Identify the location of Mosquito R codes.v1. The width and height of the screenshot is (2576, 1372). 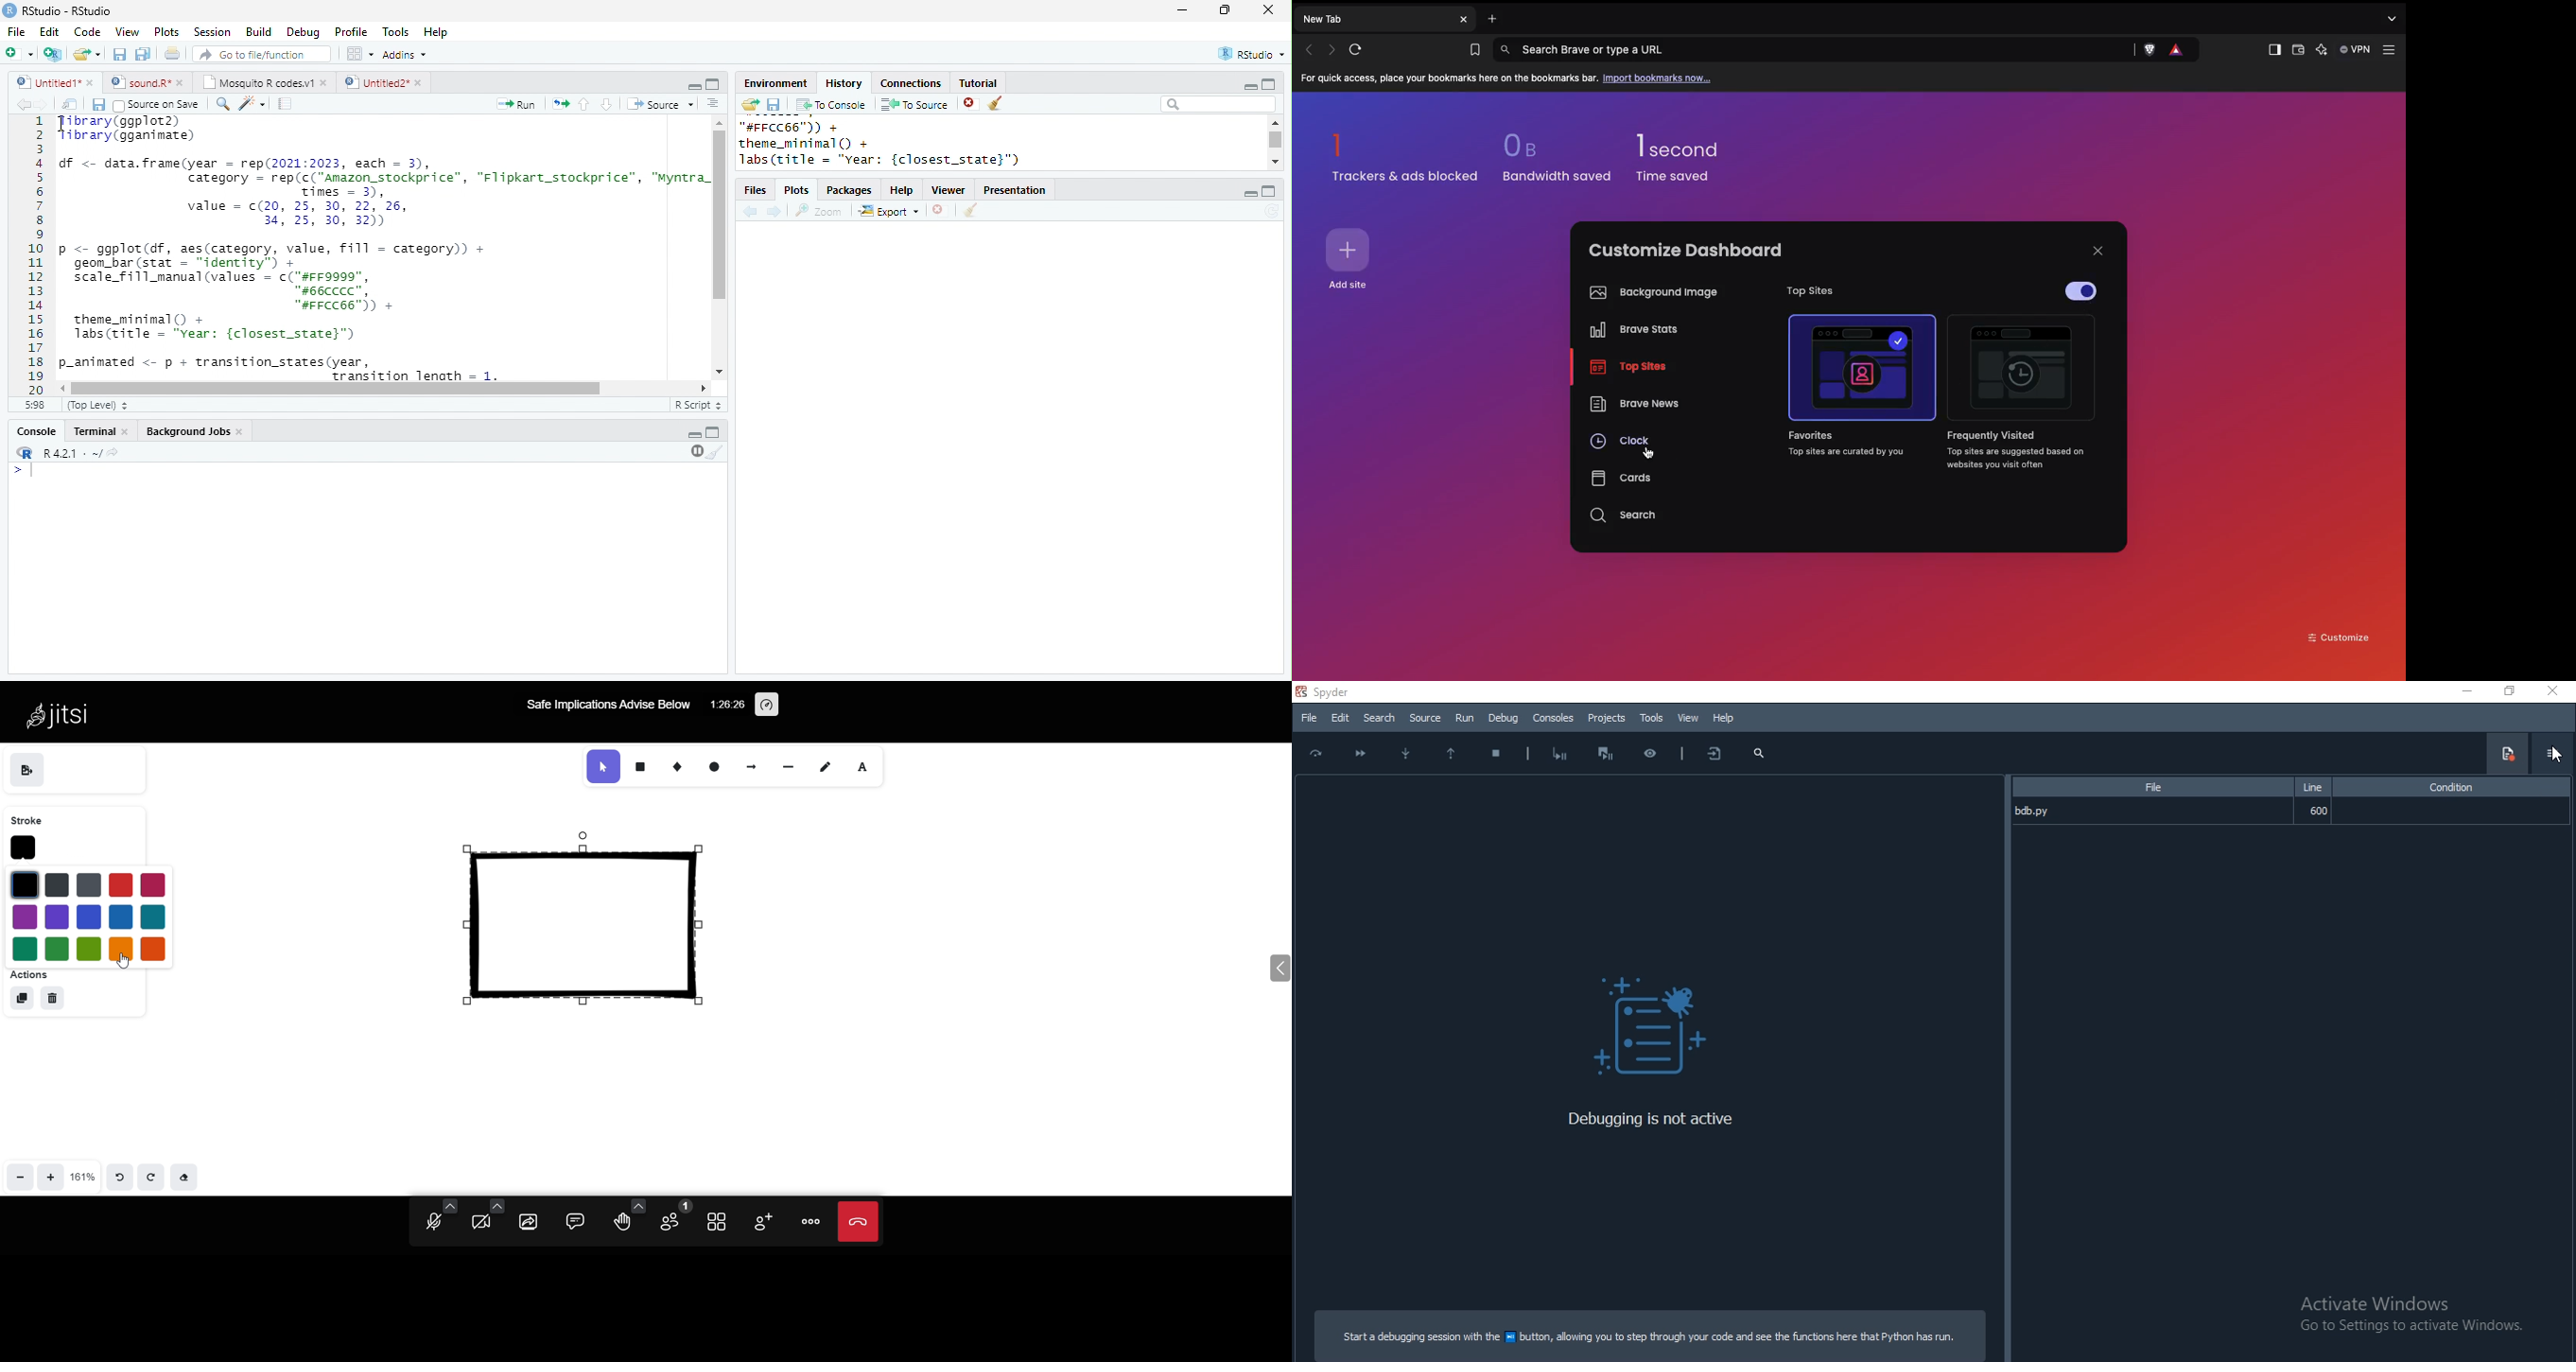
(258, 82).